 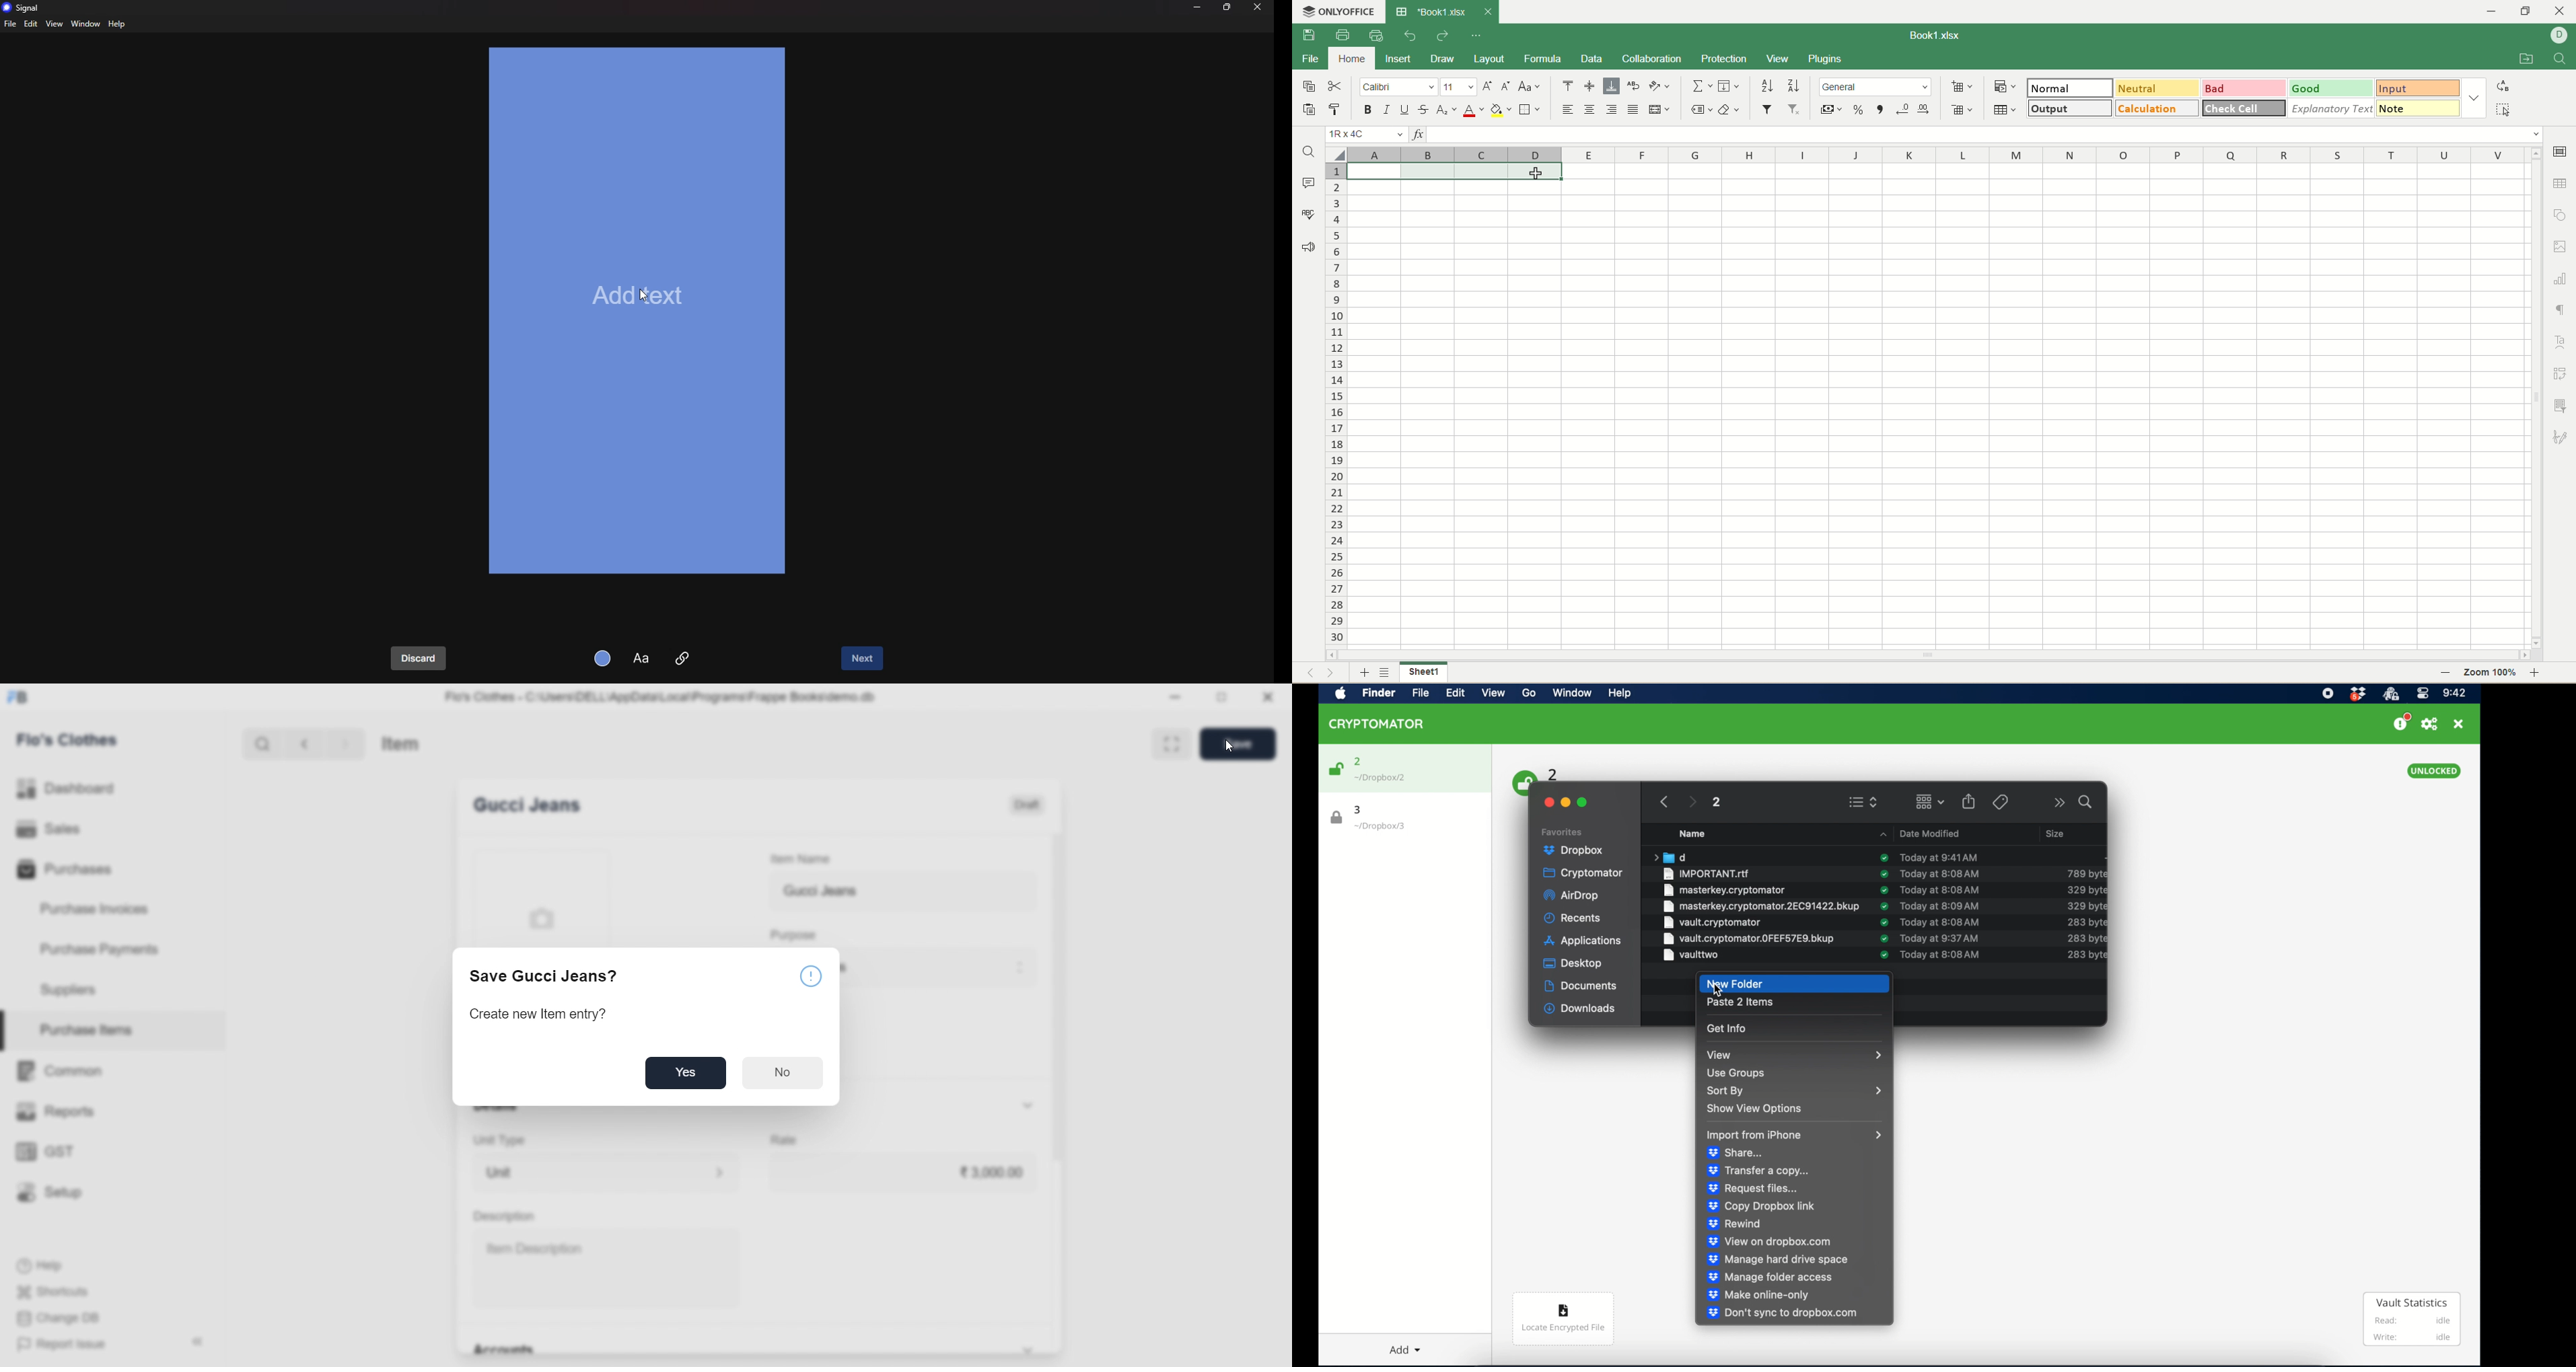 What do you see at coordinates (1754, 1109) in the screenshot?
I see `show view option` at bounding box center [1754, 1109].